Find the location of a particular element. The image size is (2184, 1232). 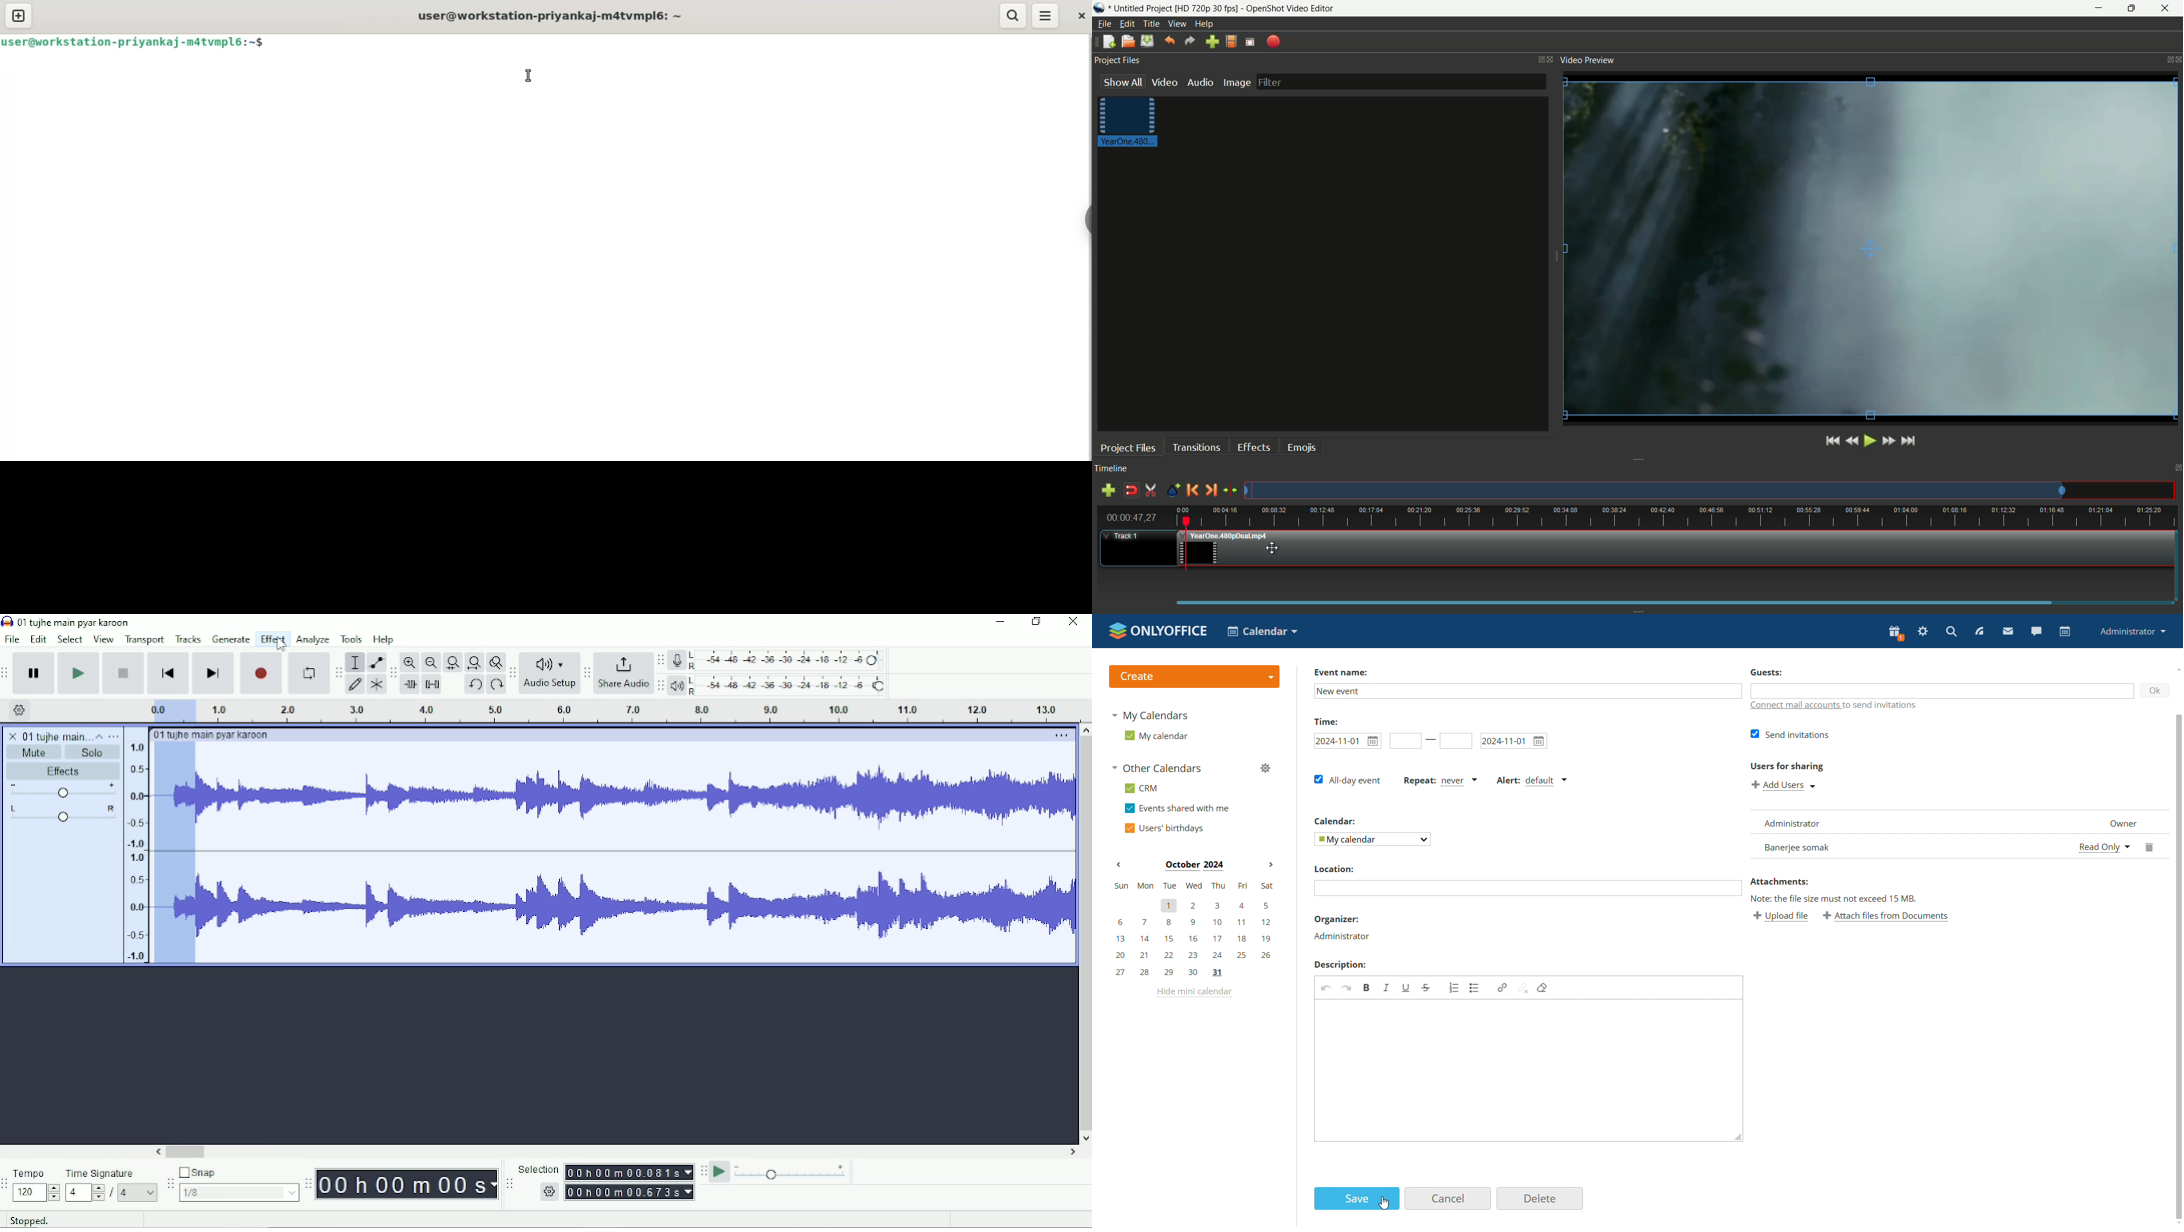

Audio Setup is located at coordinates (550, 686).